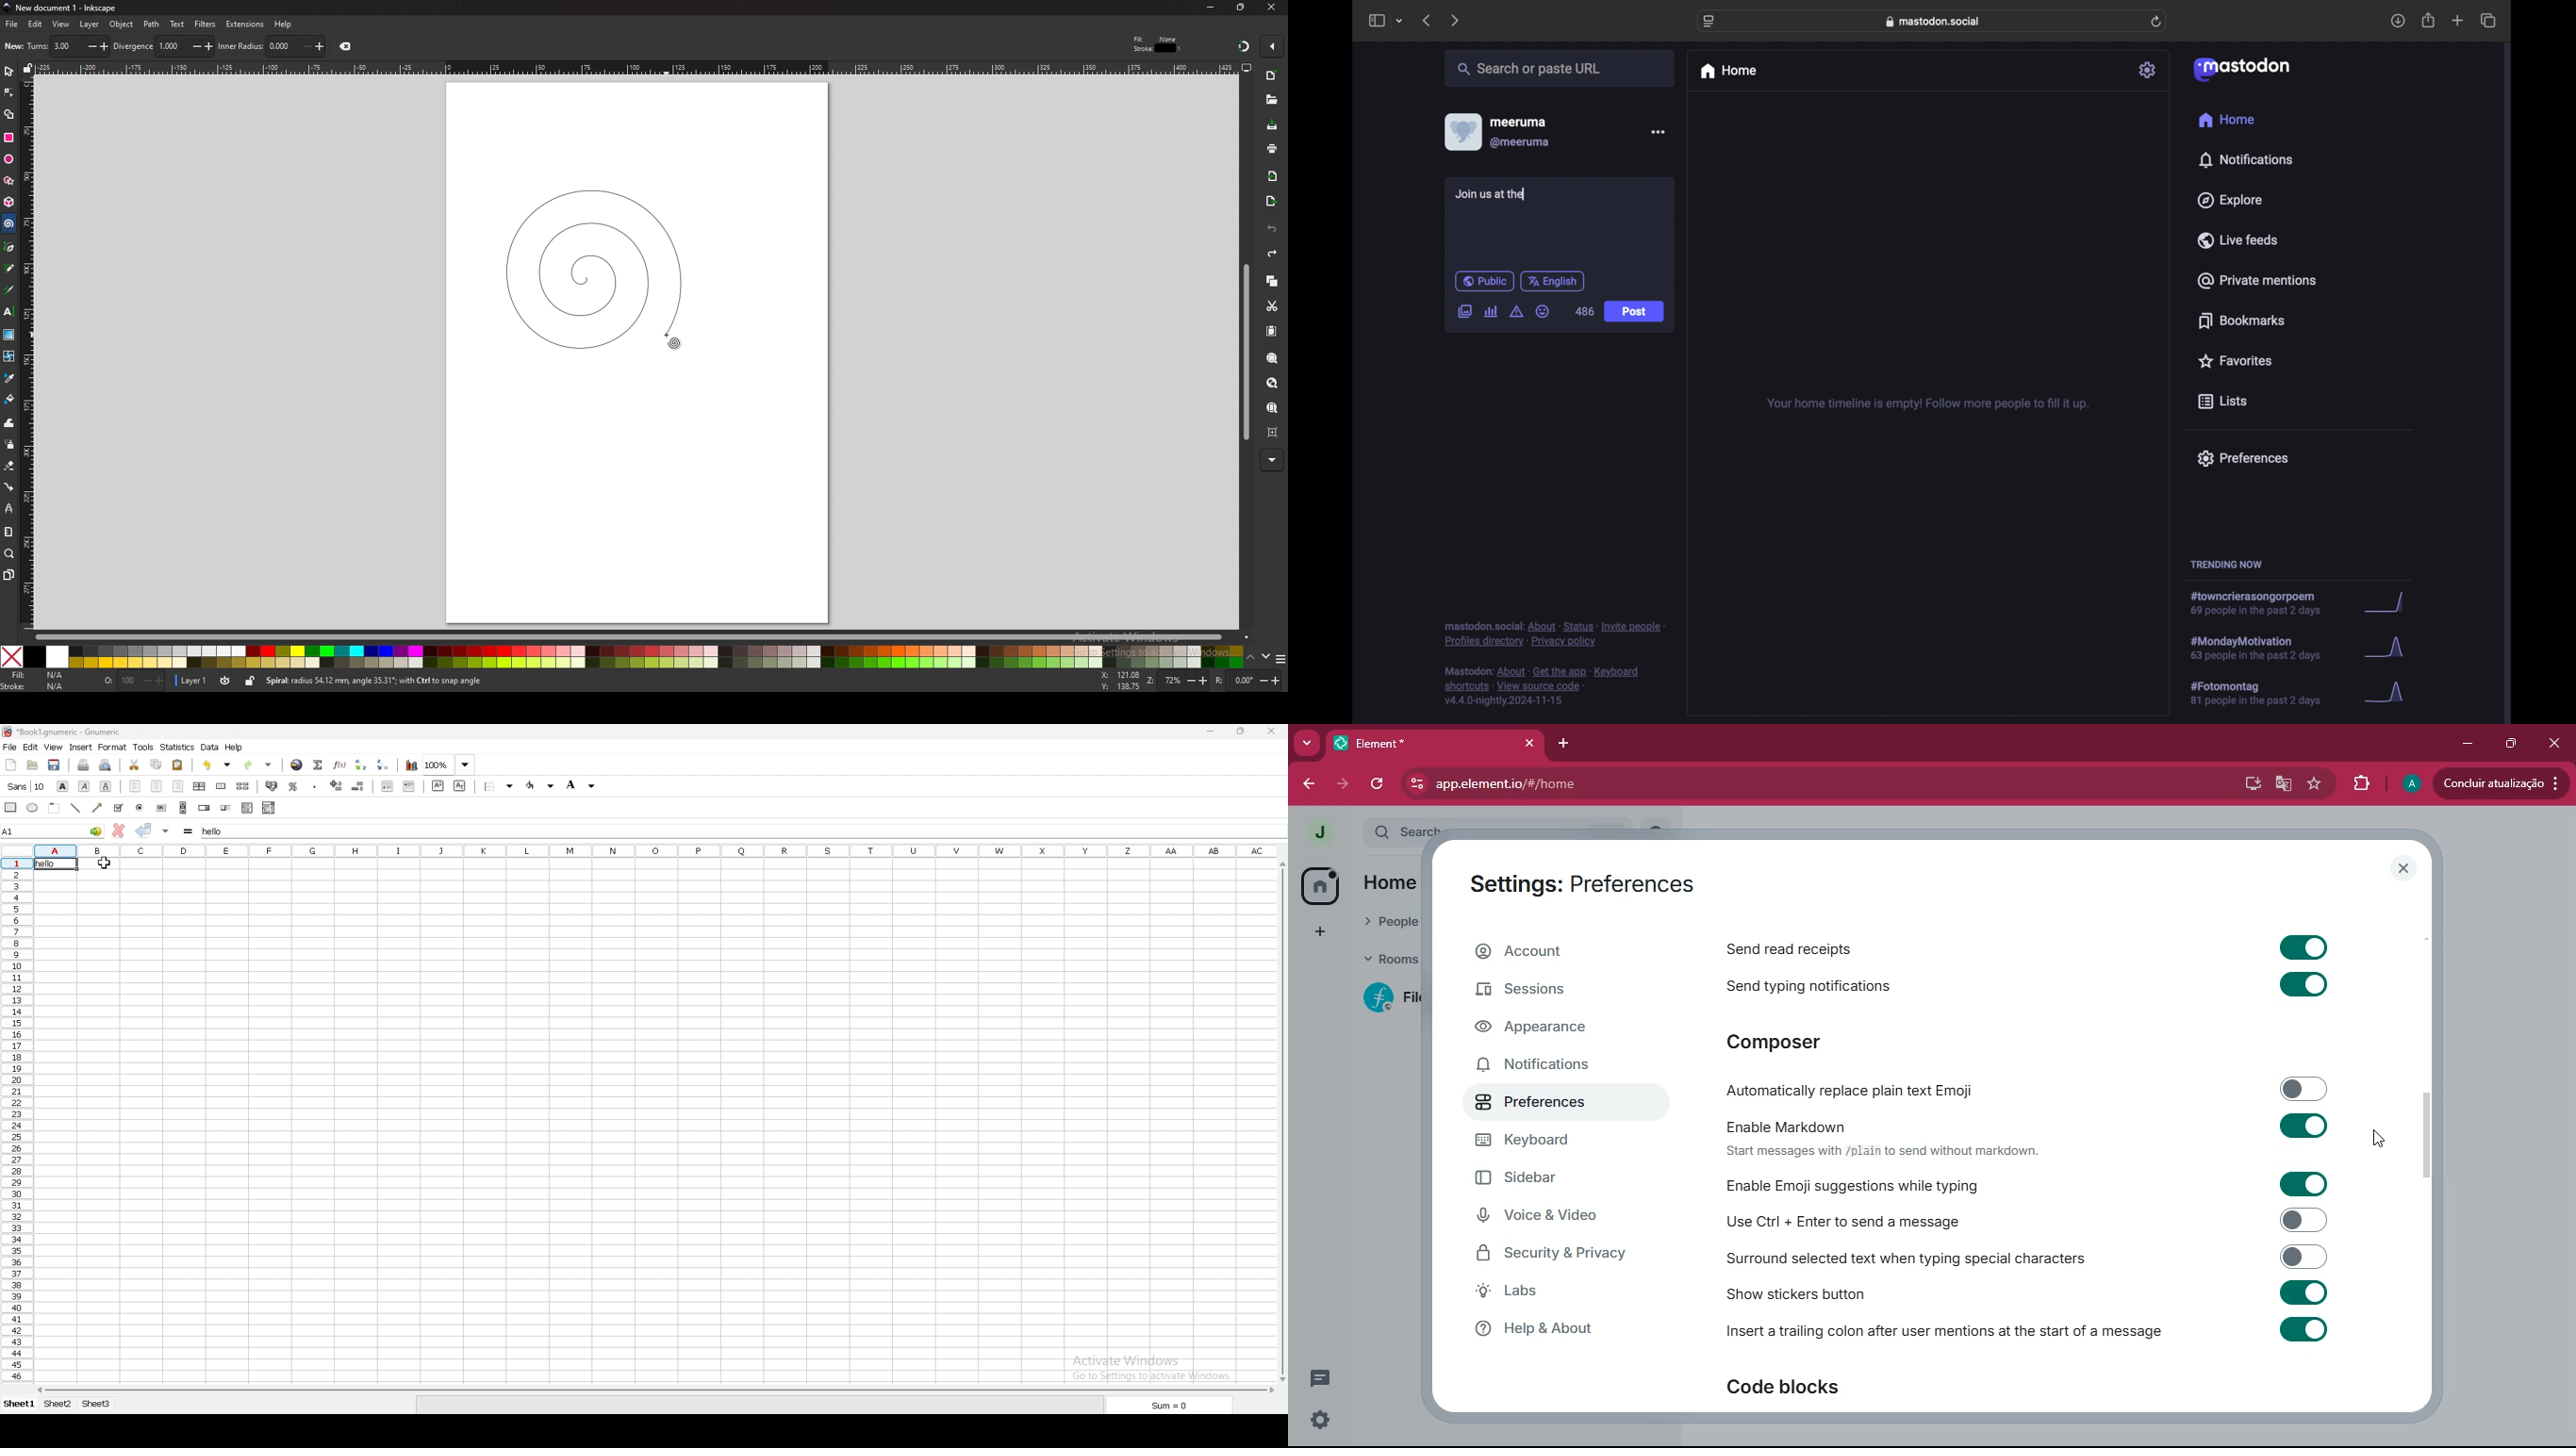 Image resolution: width=2576 pixels, height=1456 pixels. What do you see at coordinates (2380, 1142) in the screenshot?
I see `cursor` at bounding box center [2380, 1142].